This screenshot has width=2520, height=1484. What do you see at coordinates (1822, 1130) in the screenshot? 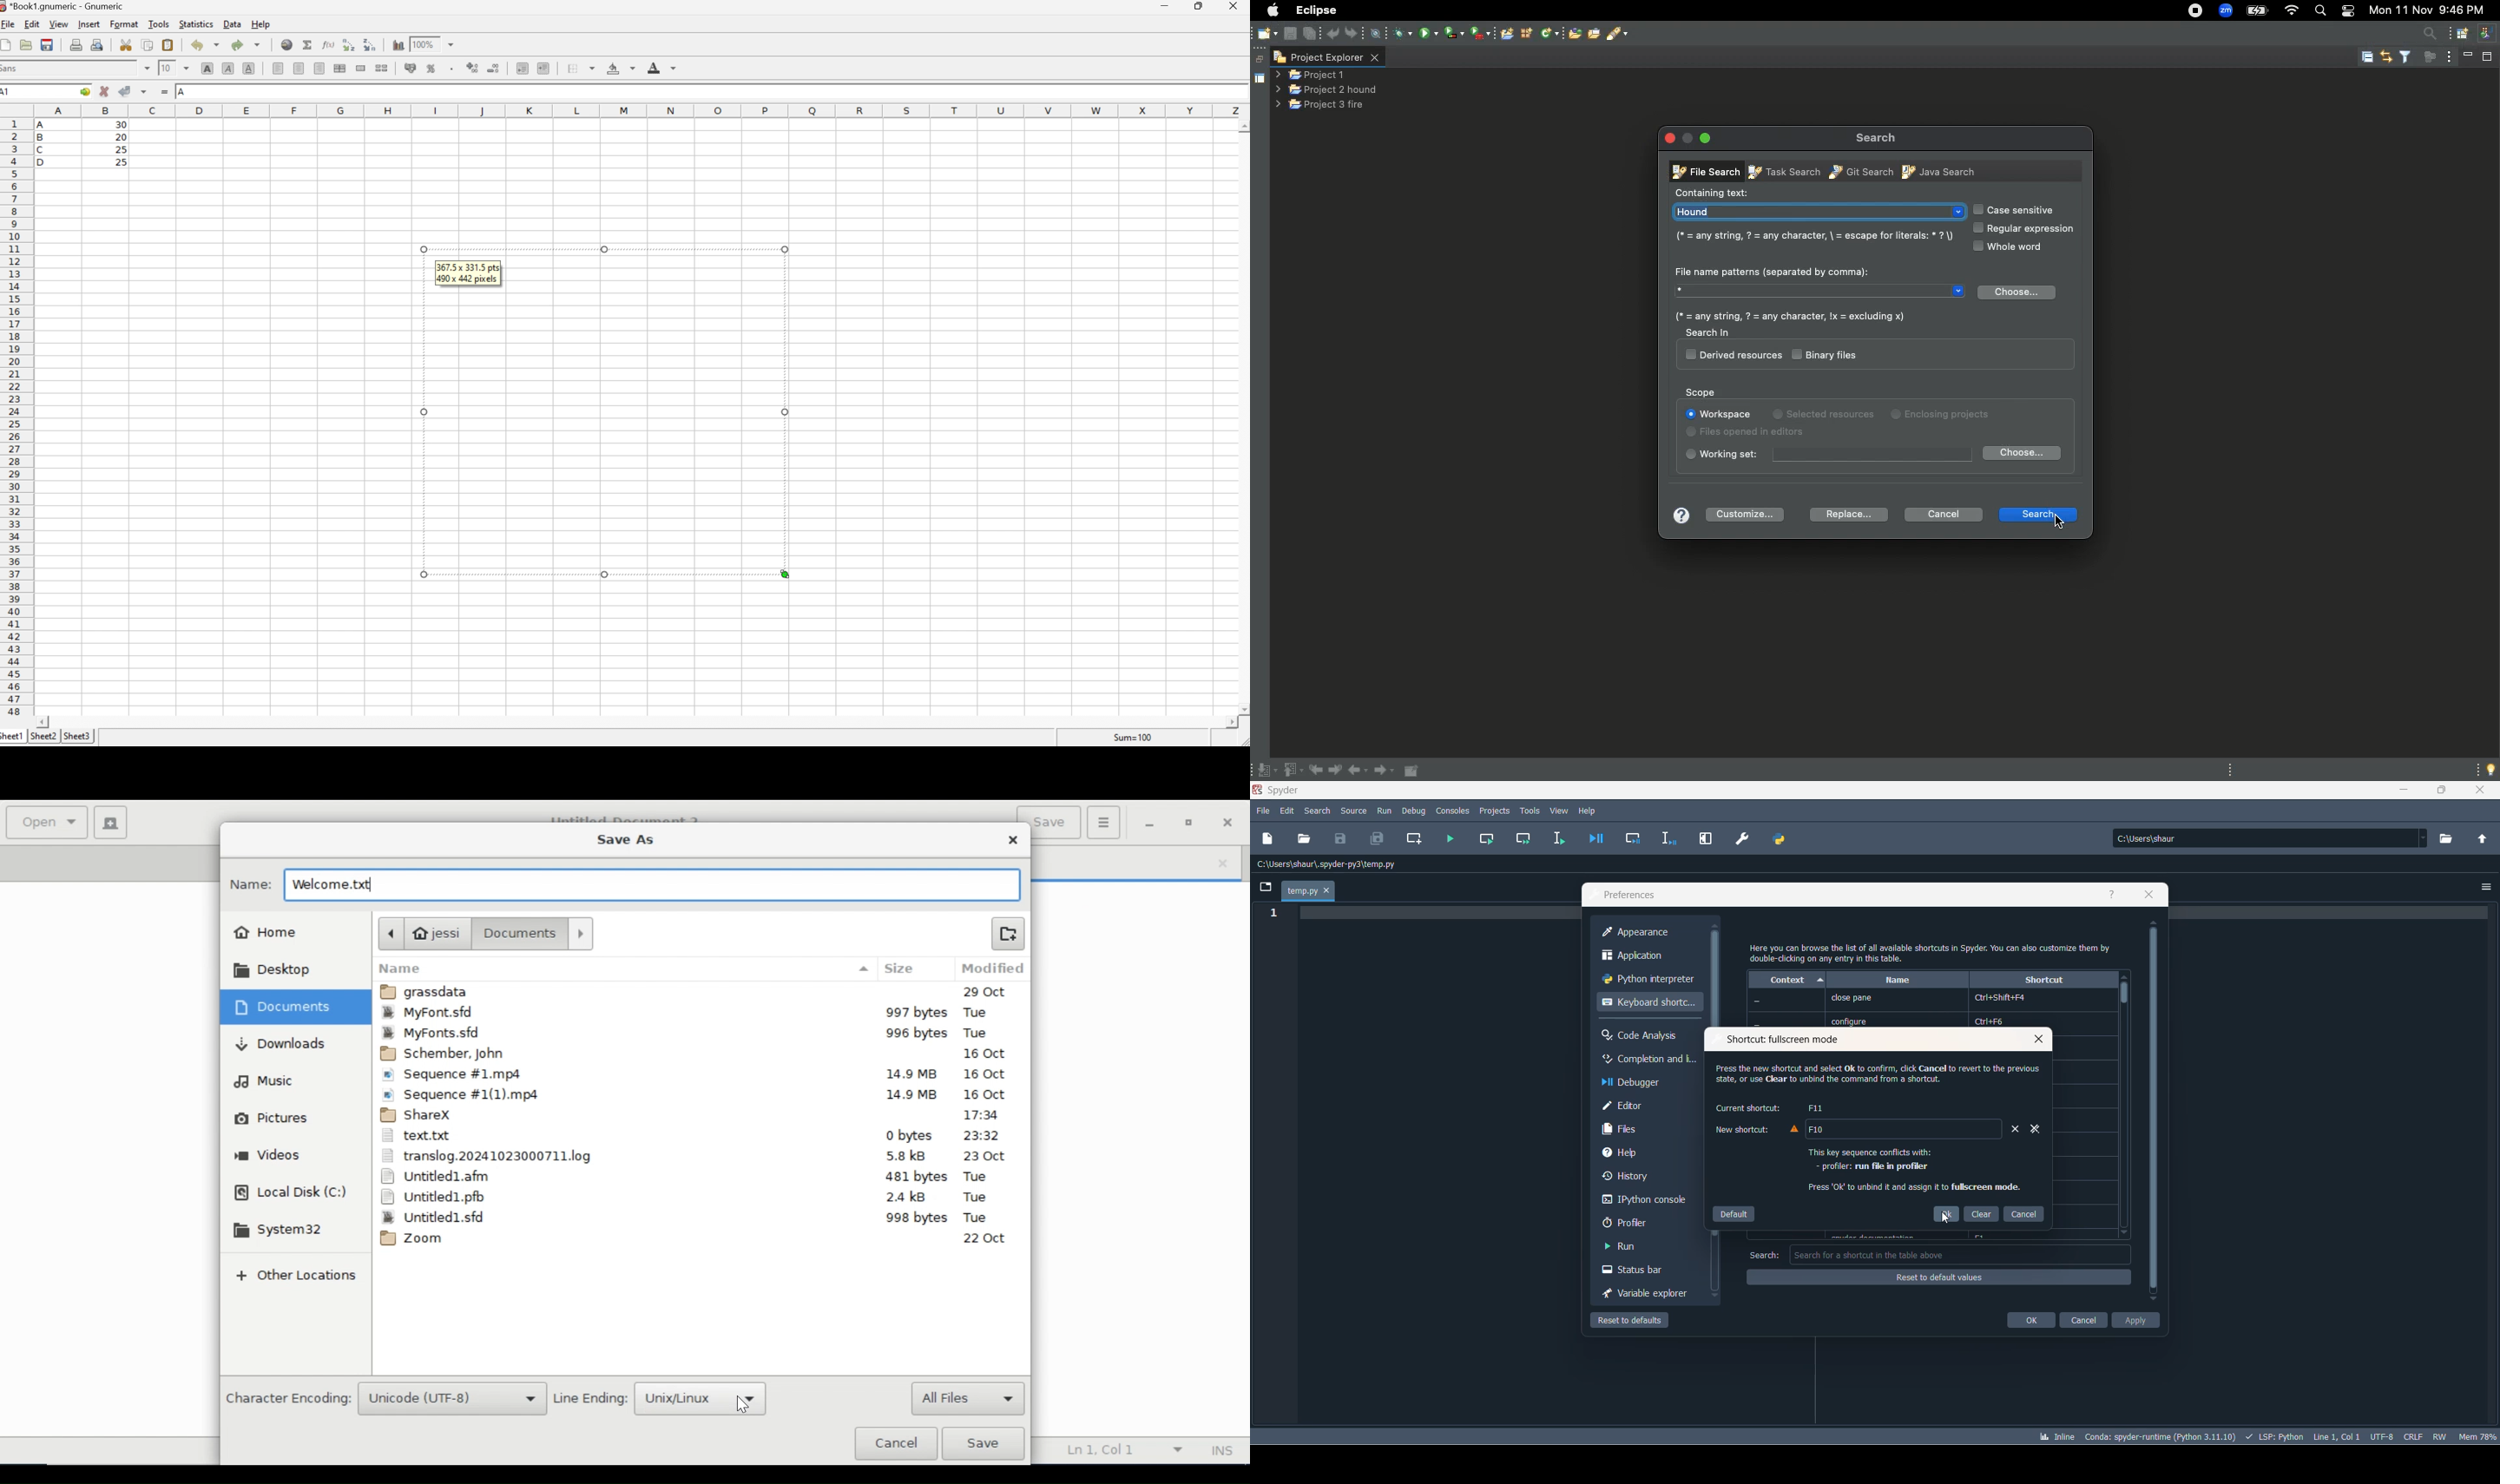
I see `f10` at bounding box center [1822, 1130].